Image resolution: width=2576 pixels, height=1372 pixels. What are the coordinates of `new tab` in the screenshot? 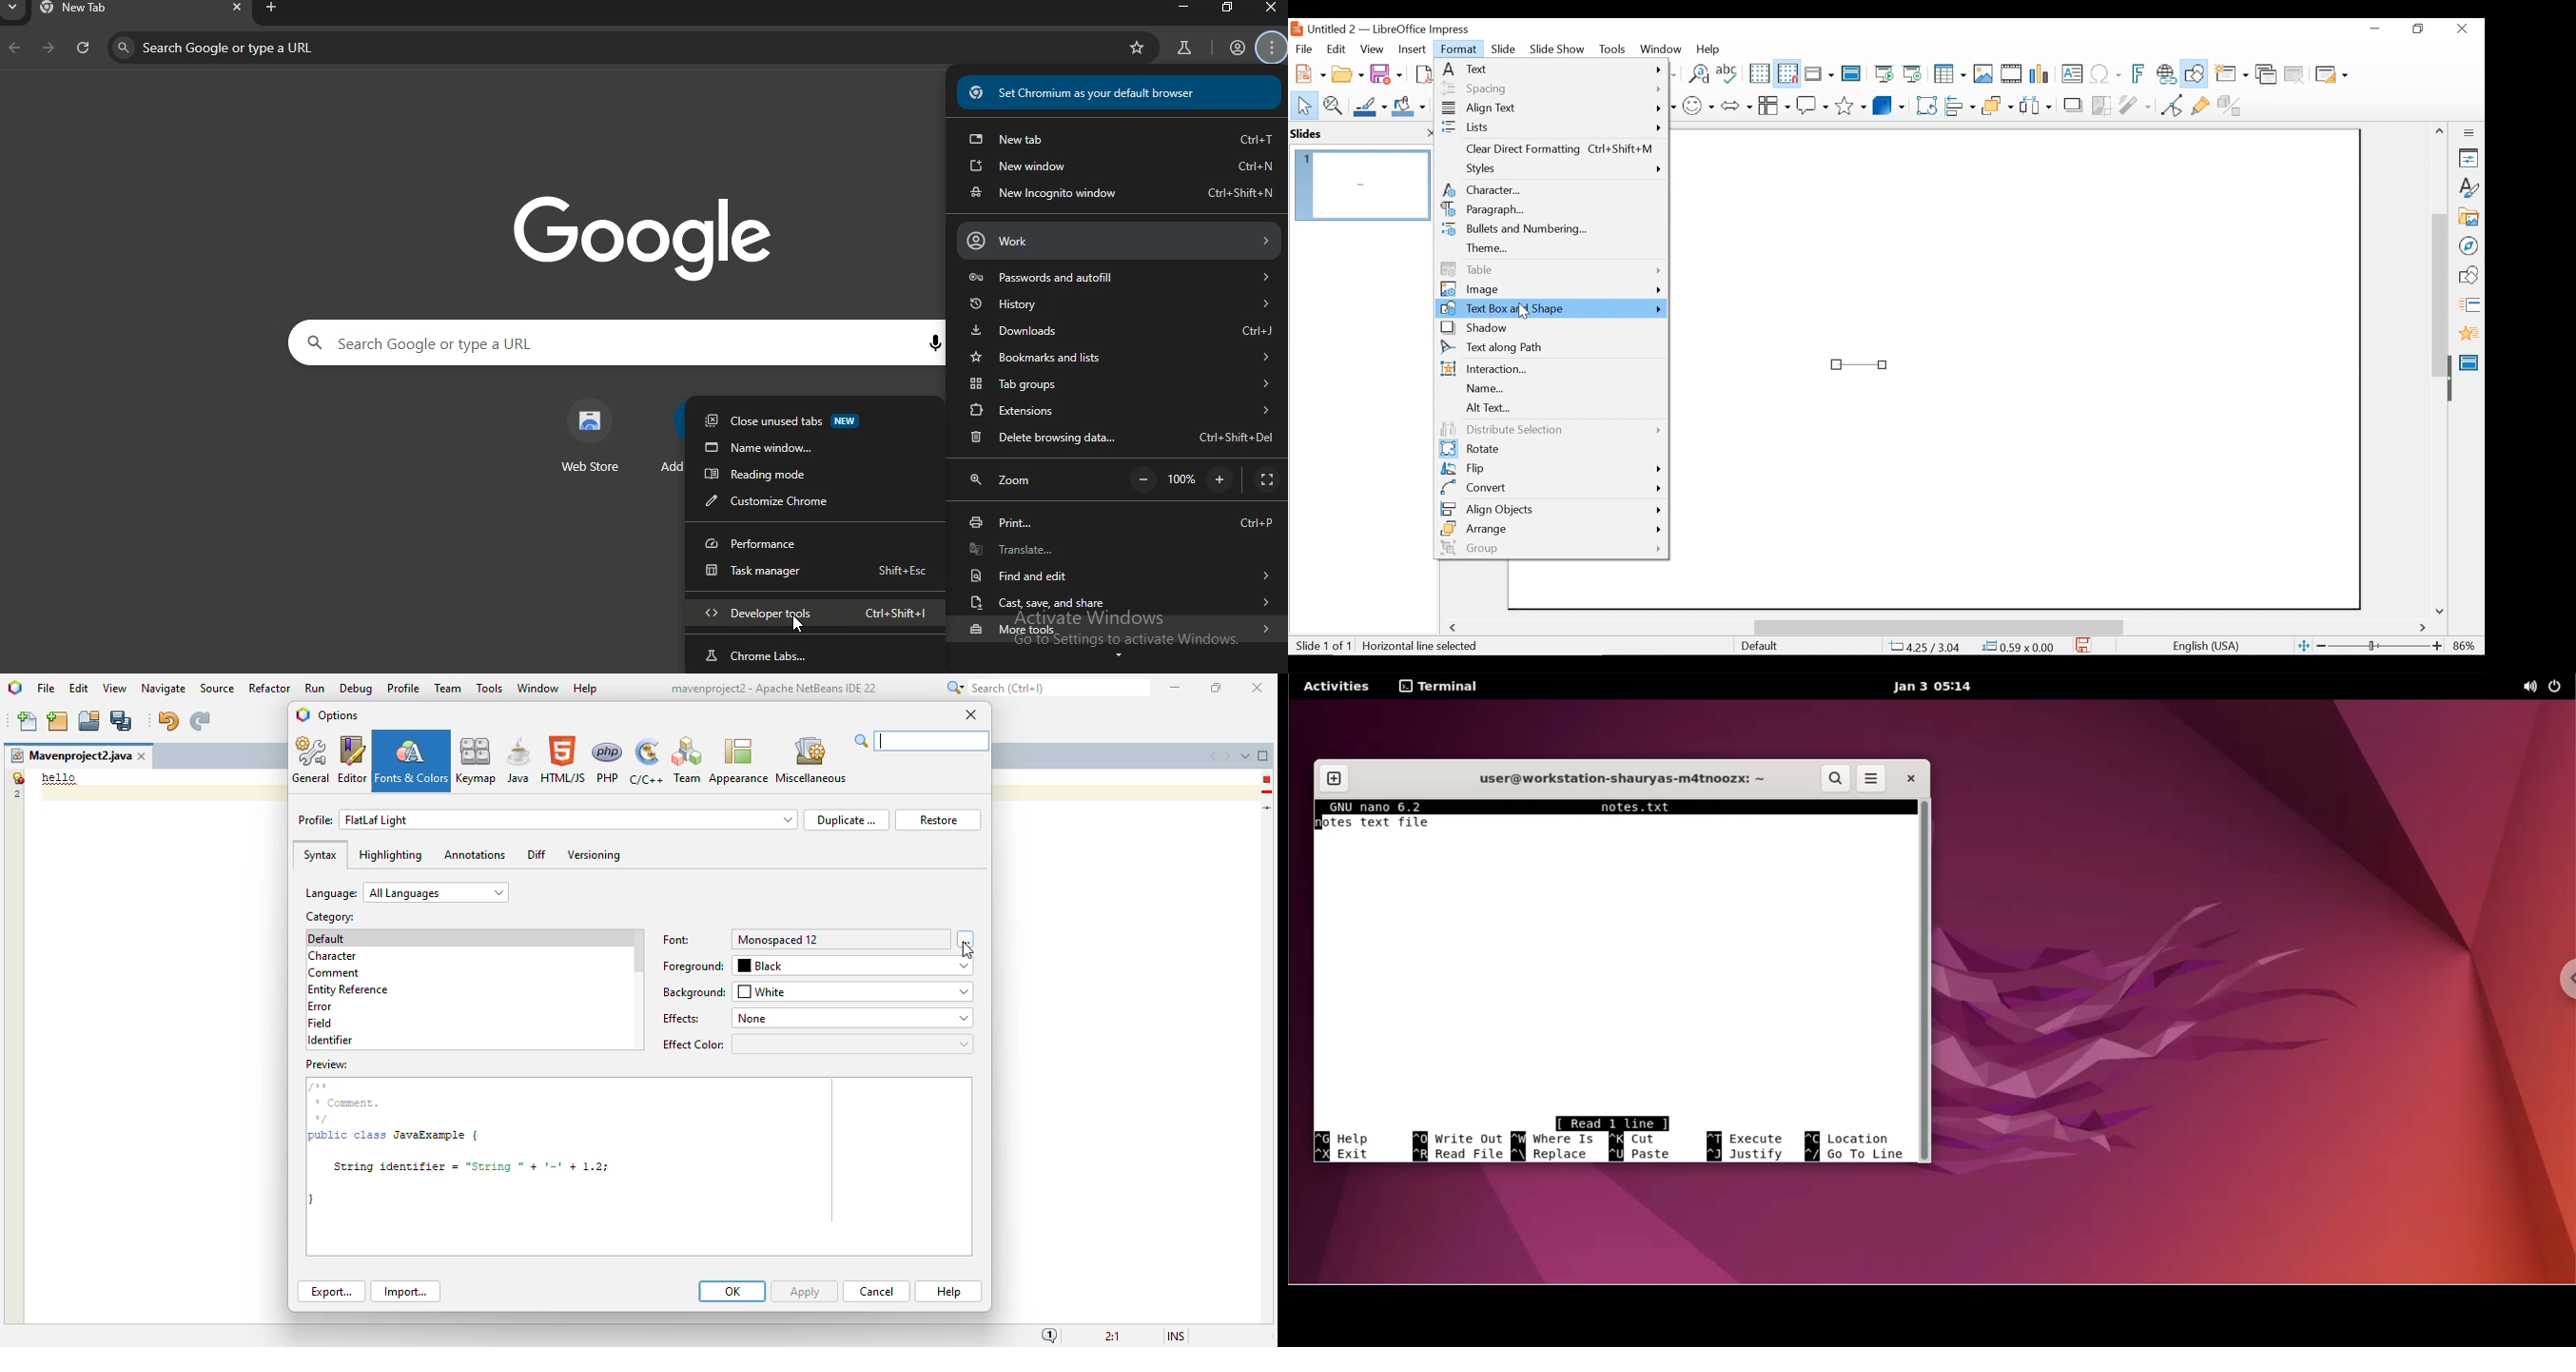 It's located at (1122, 139).